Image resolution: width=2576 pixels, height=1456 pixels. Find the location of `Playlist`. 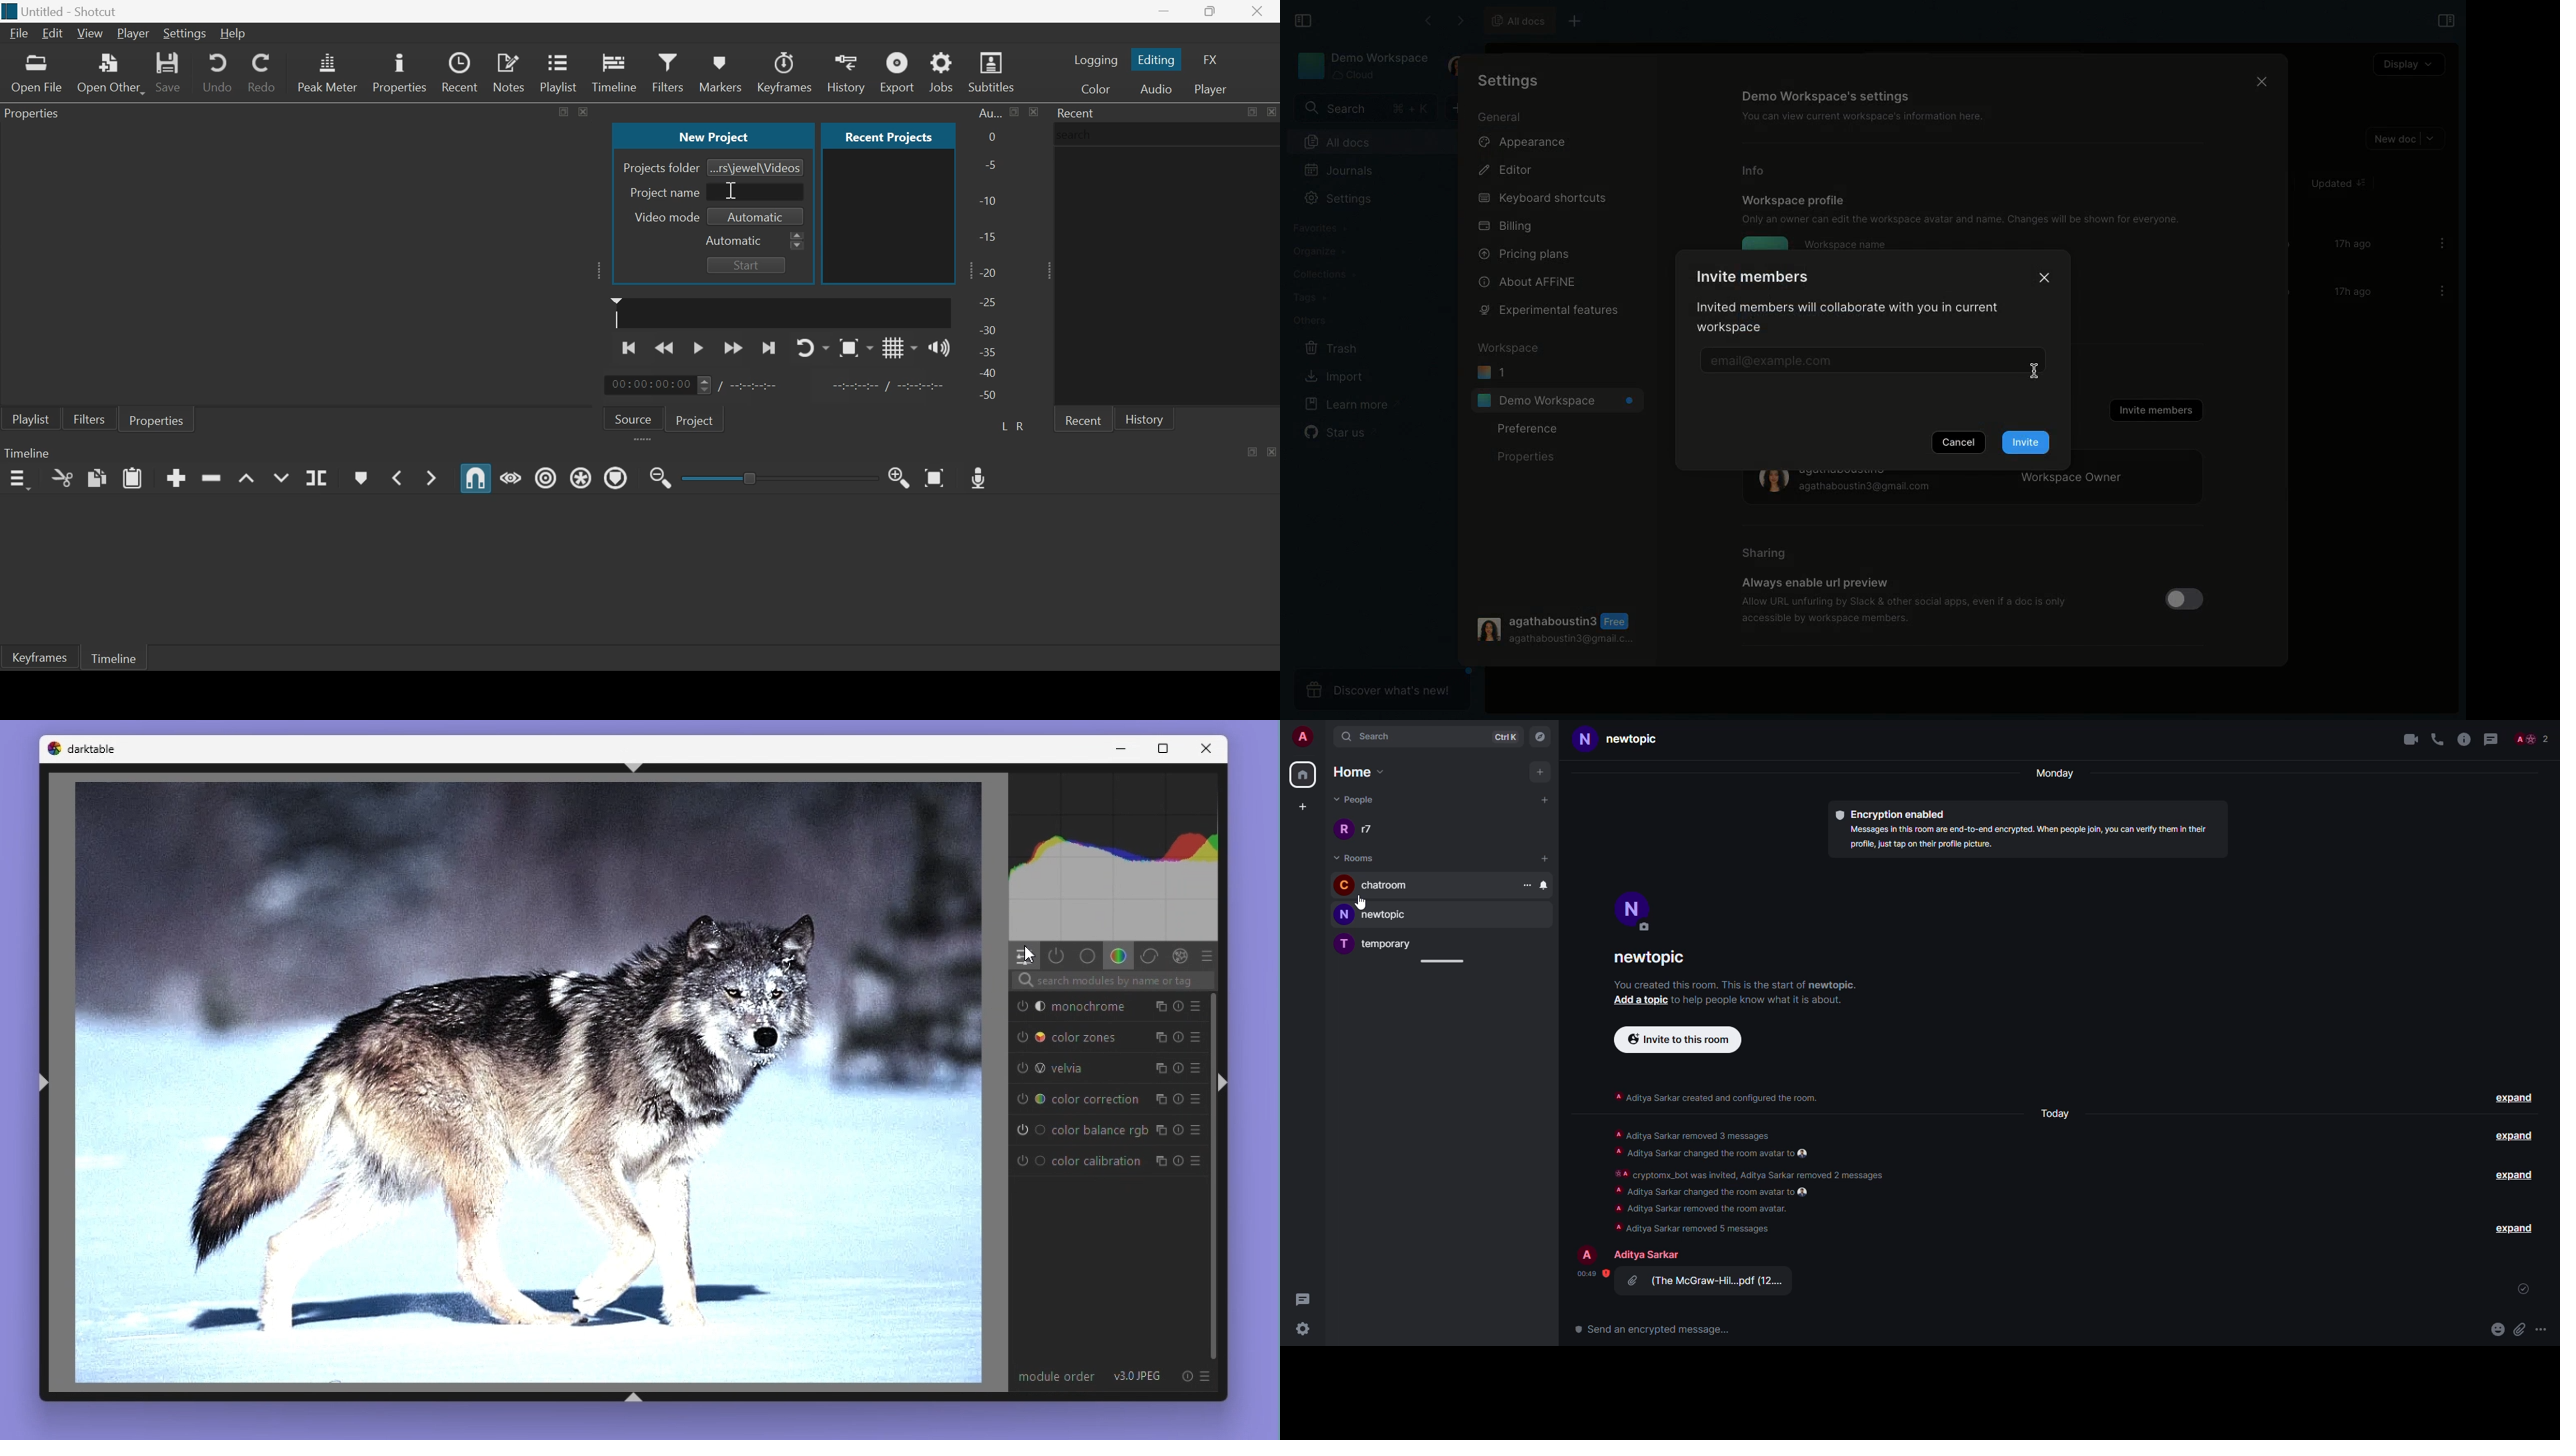

Playlist is located at coordinates (561, 71).